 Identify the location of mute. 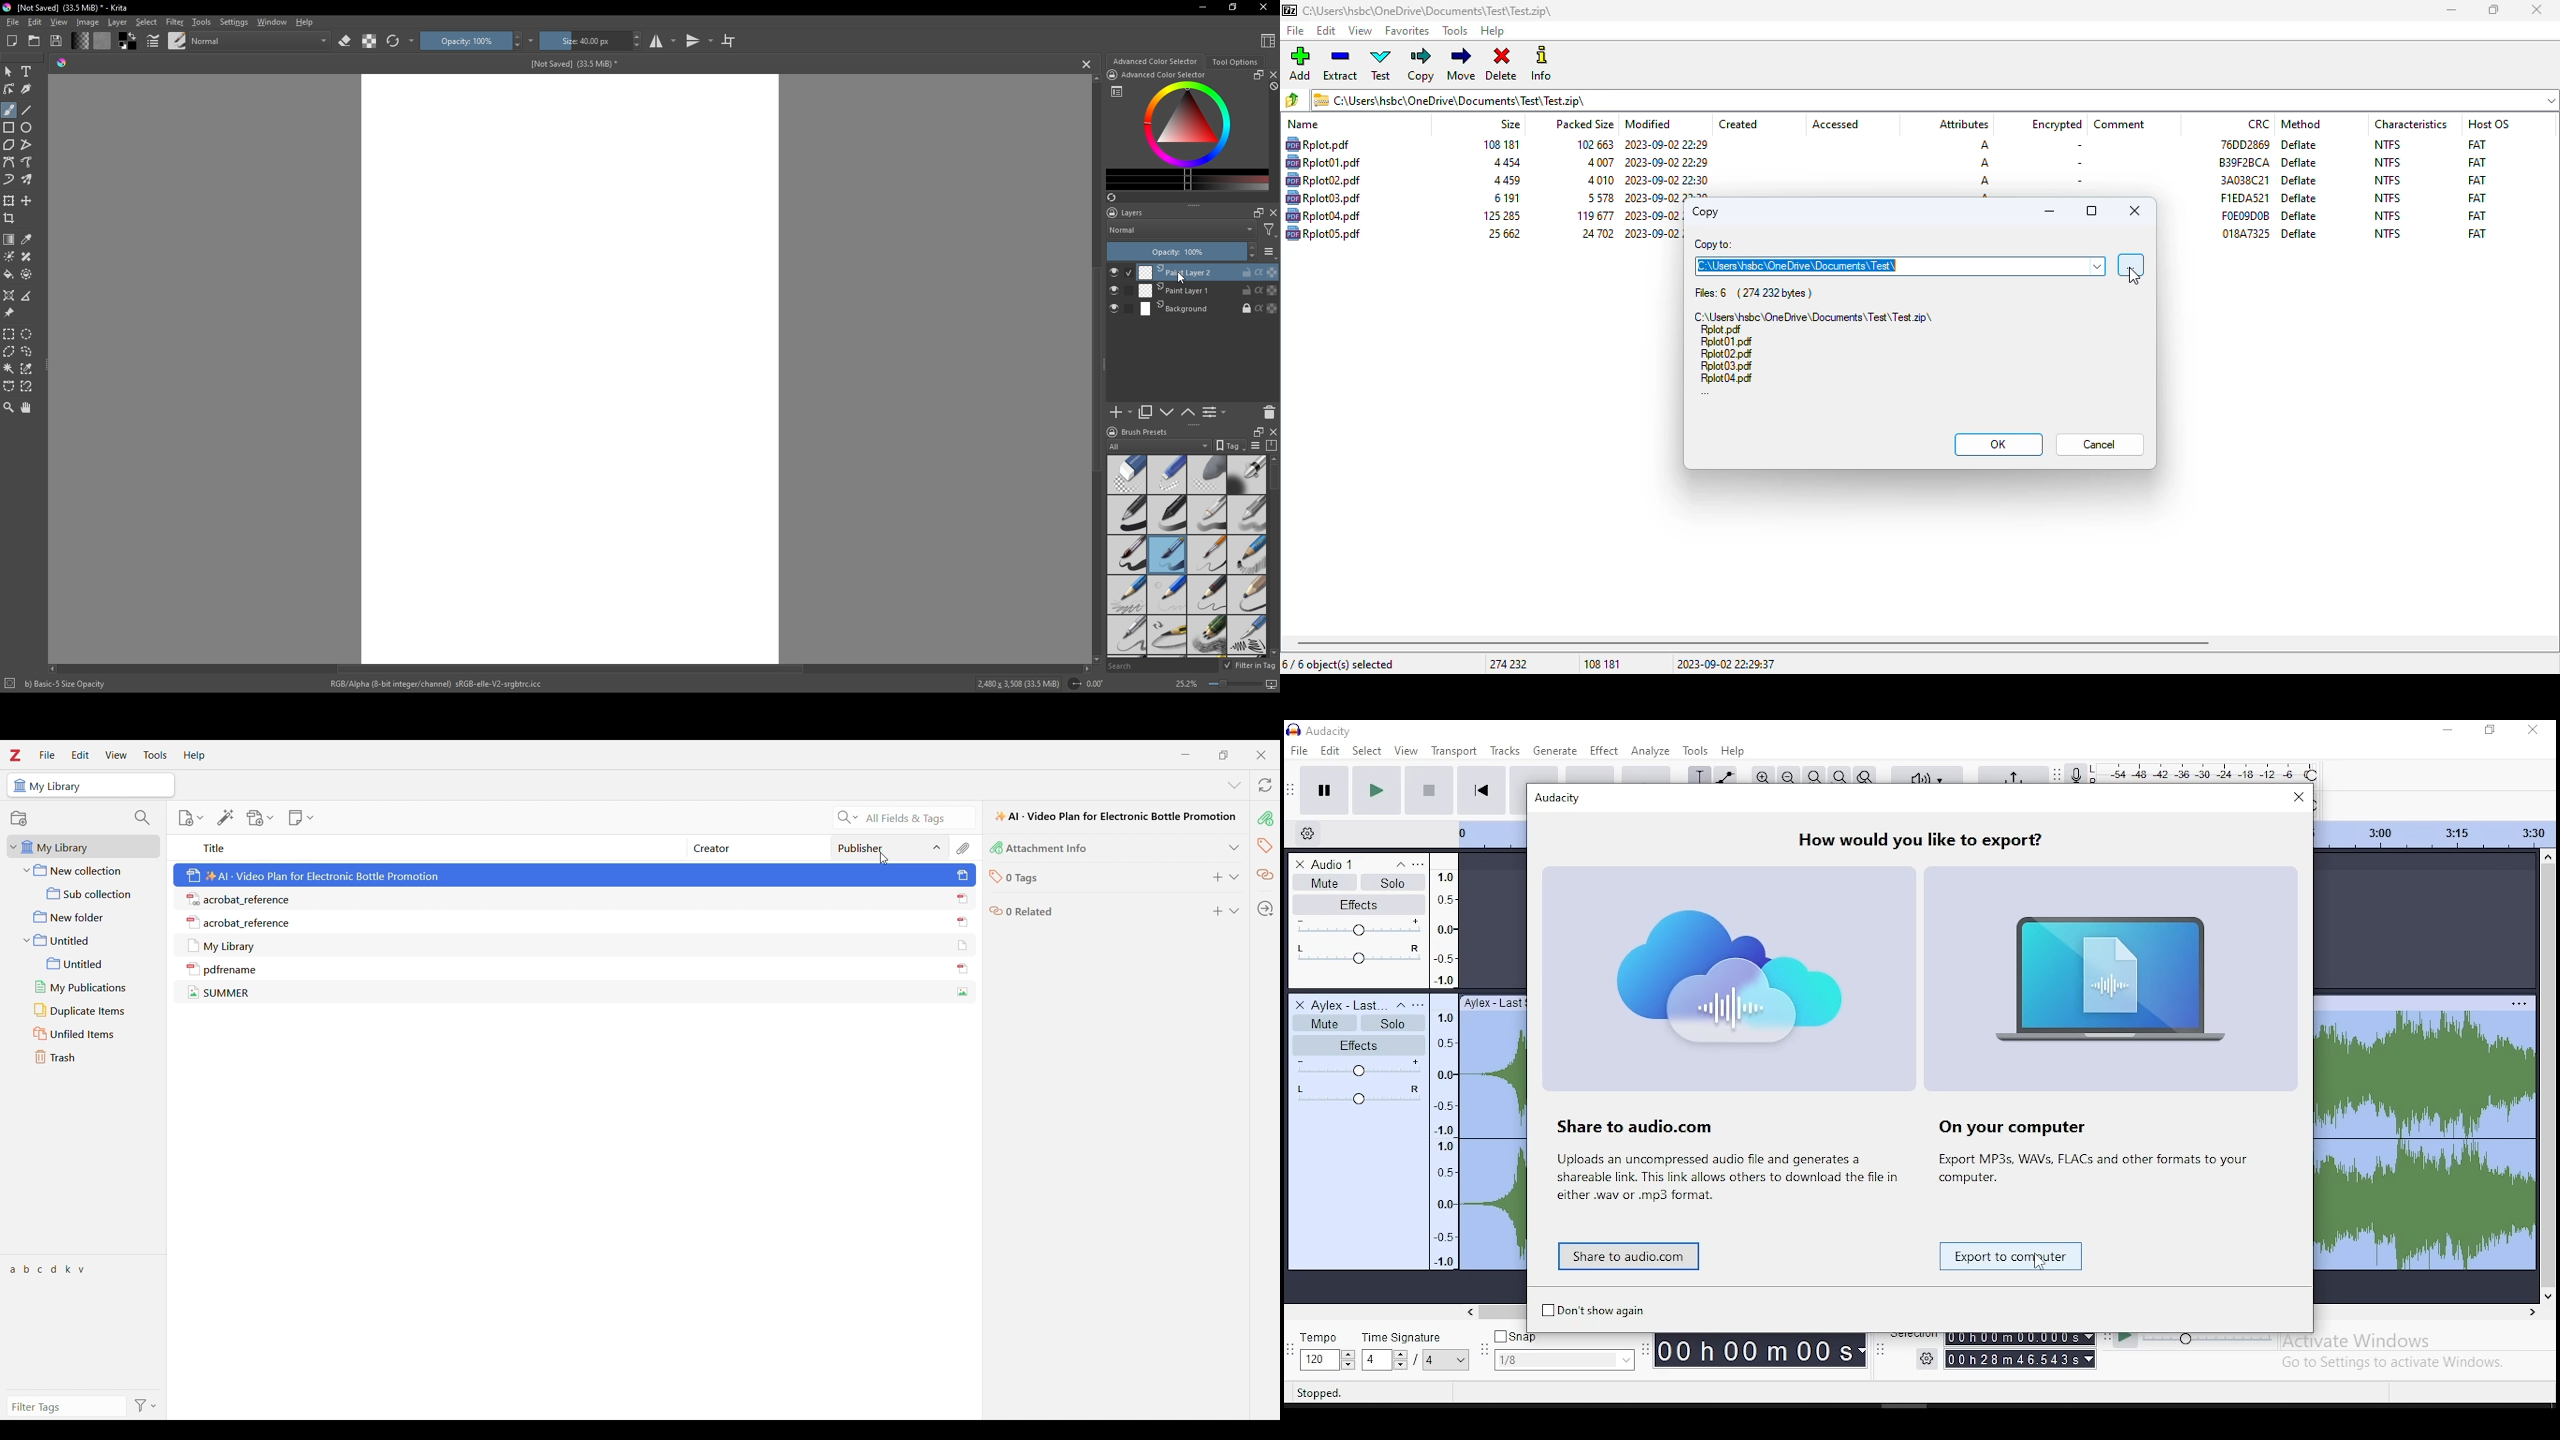
(1326, 1023).